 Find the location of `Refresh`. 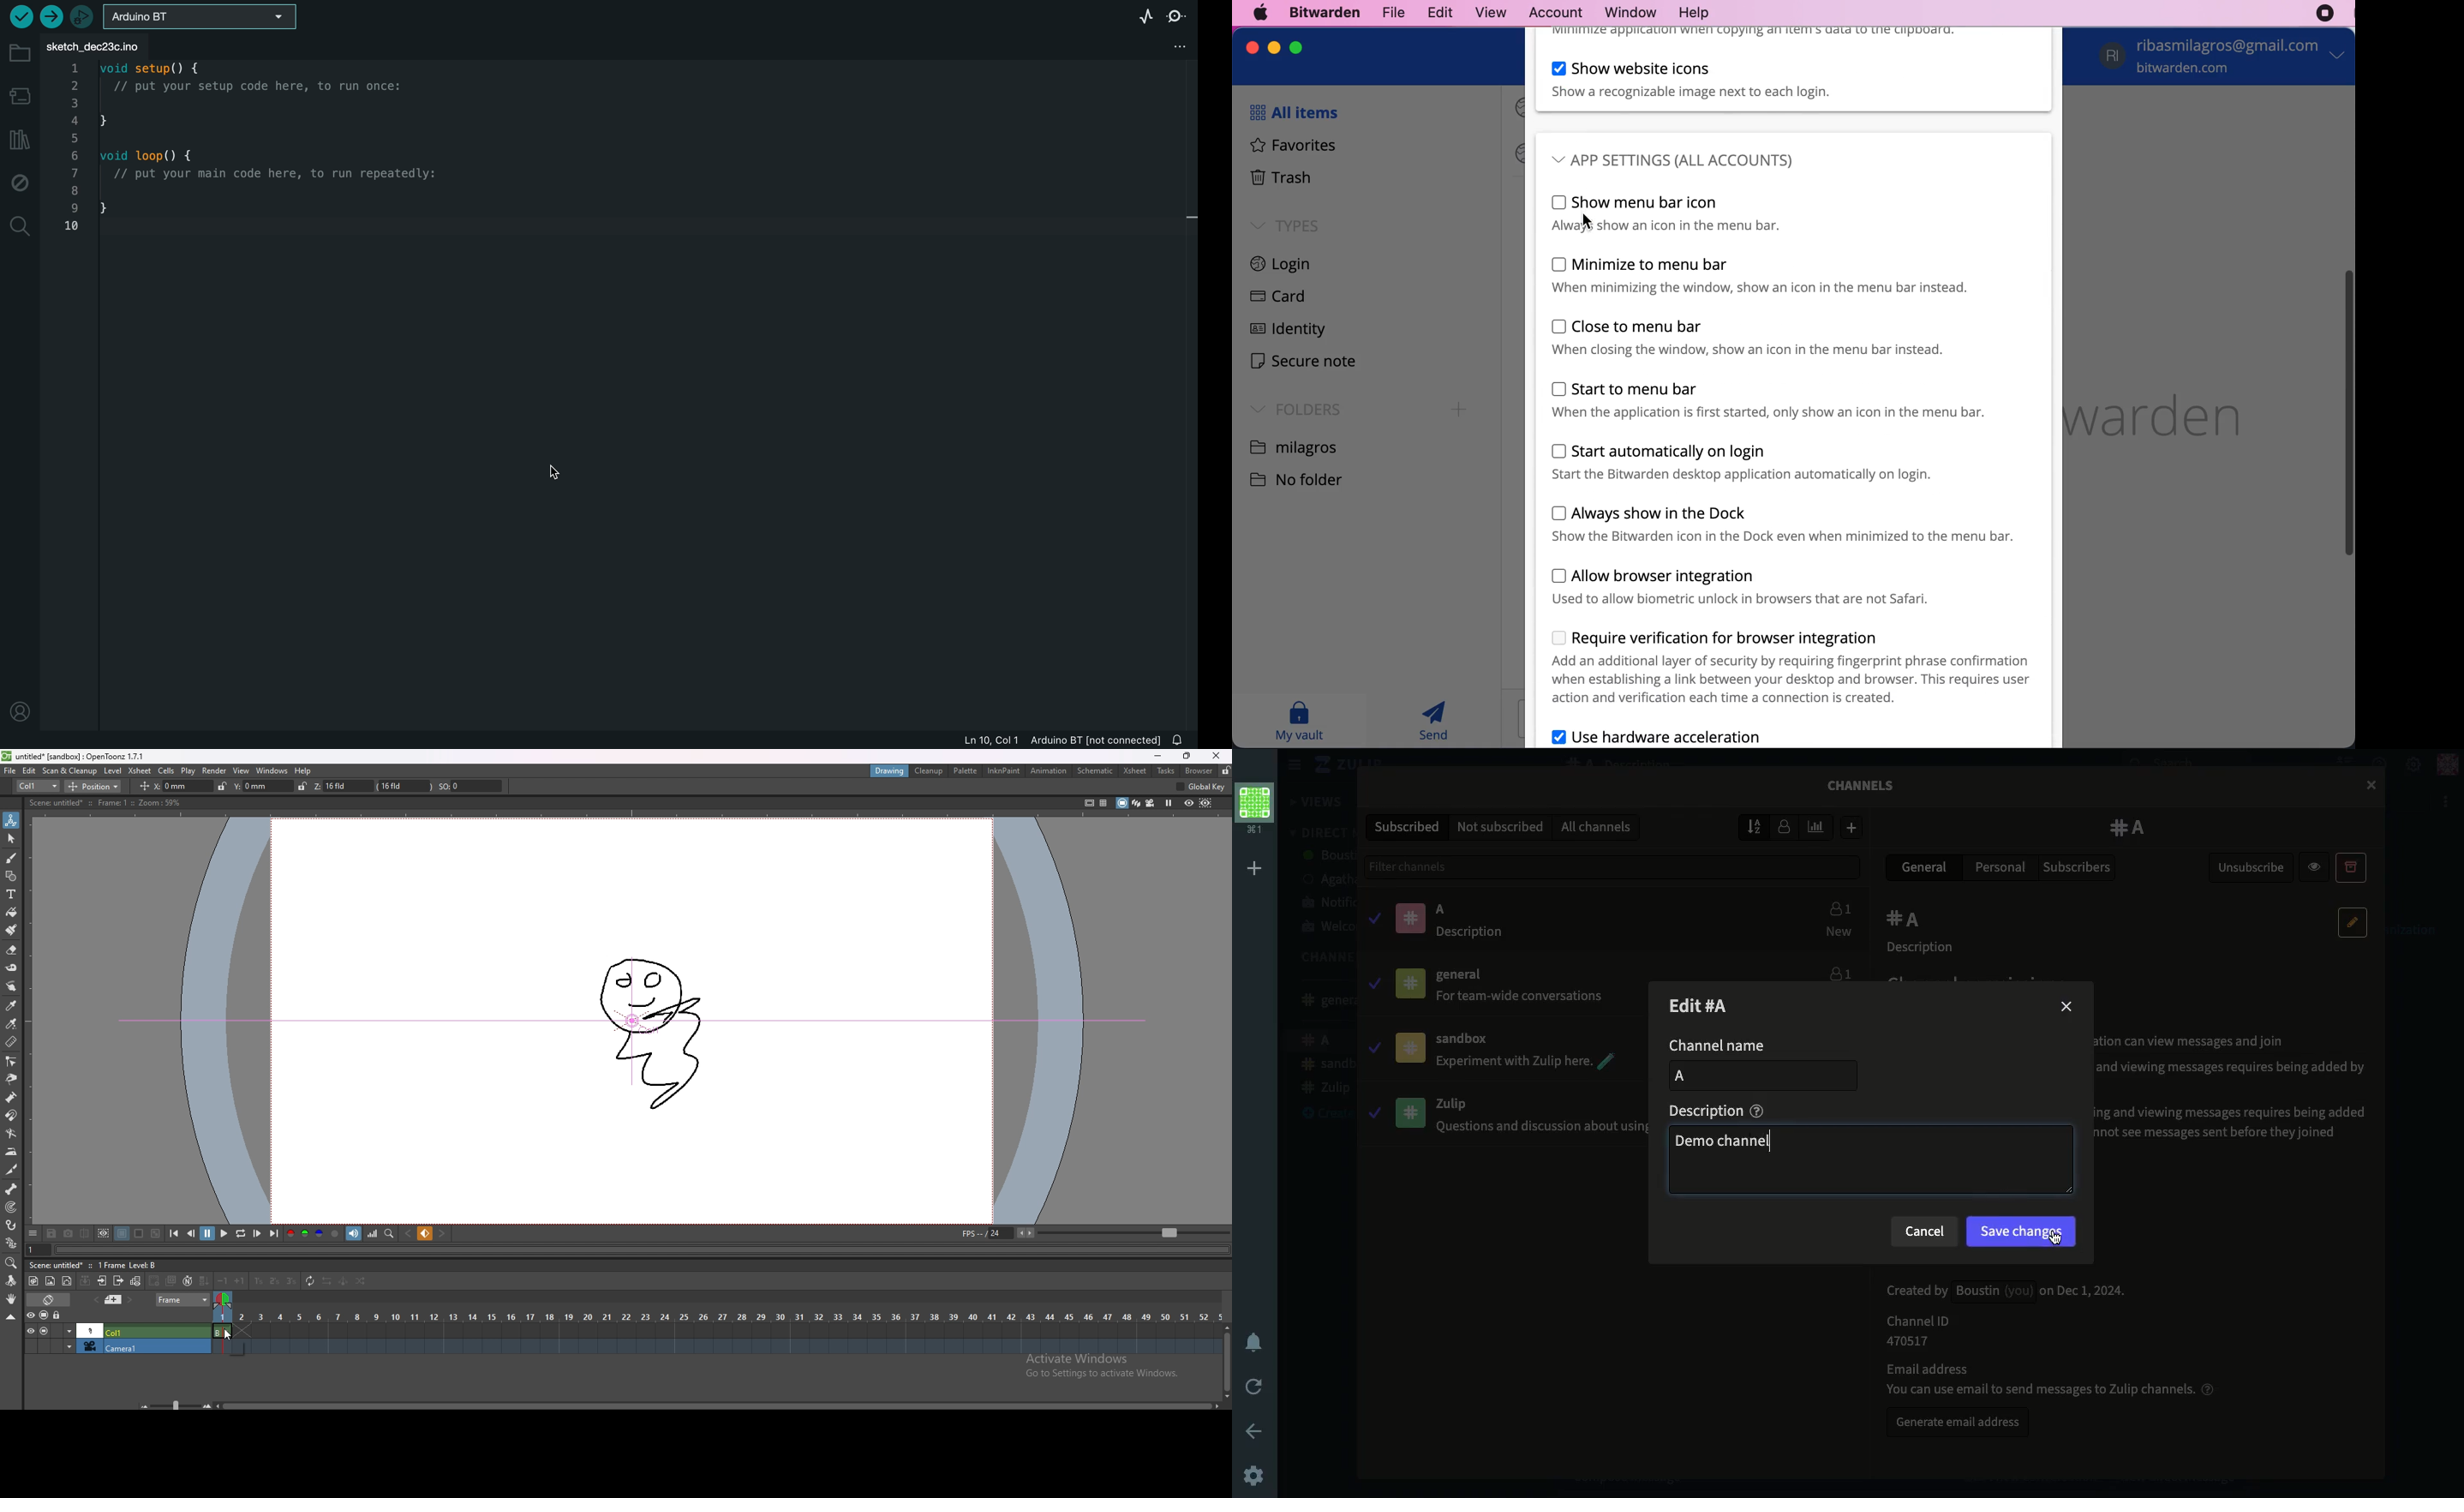

Refresh is located at coordinates (1254, 1388).